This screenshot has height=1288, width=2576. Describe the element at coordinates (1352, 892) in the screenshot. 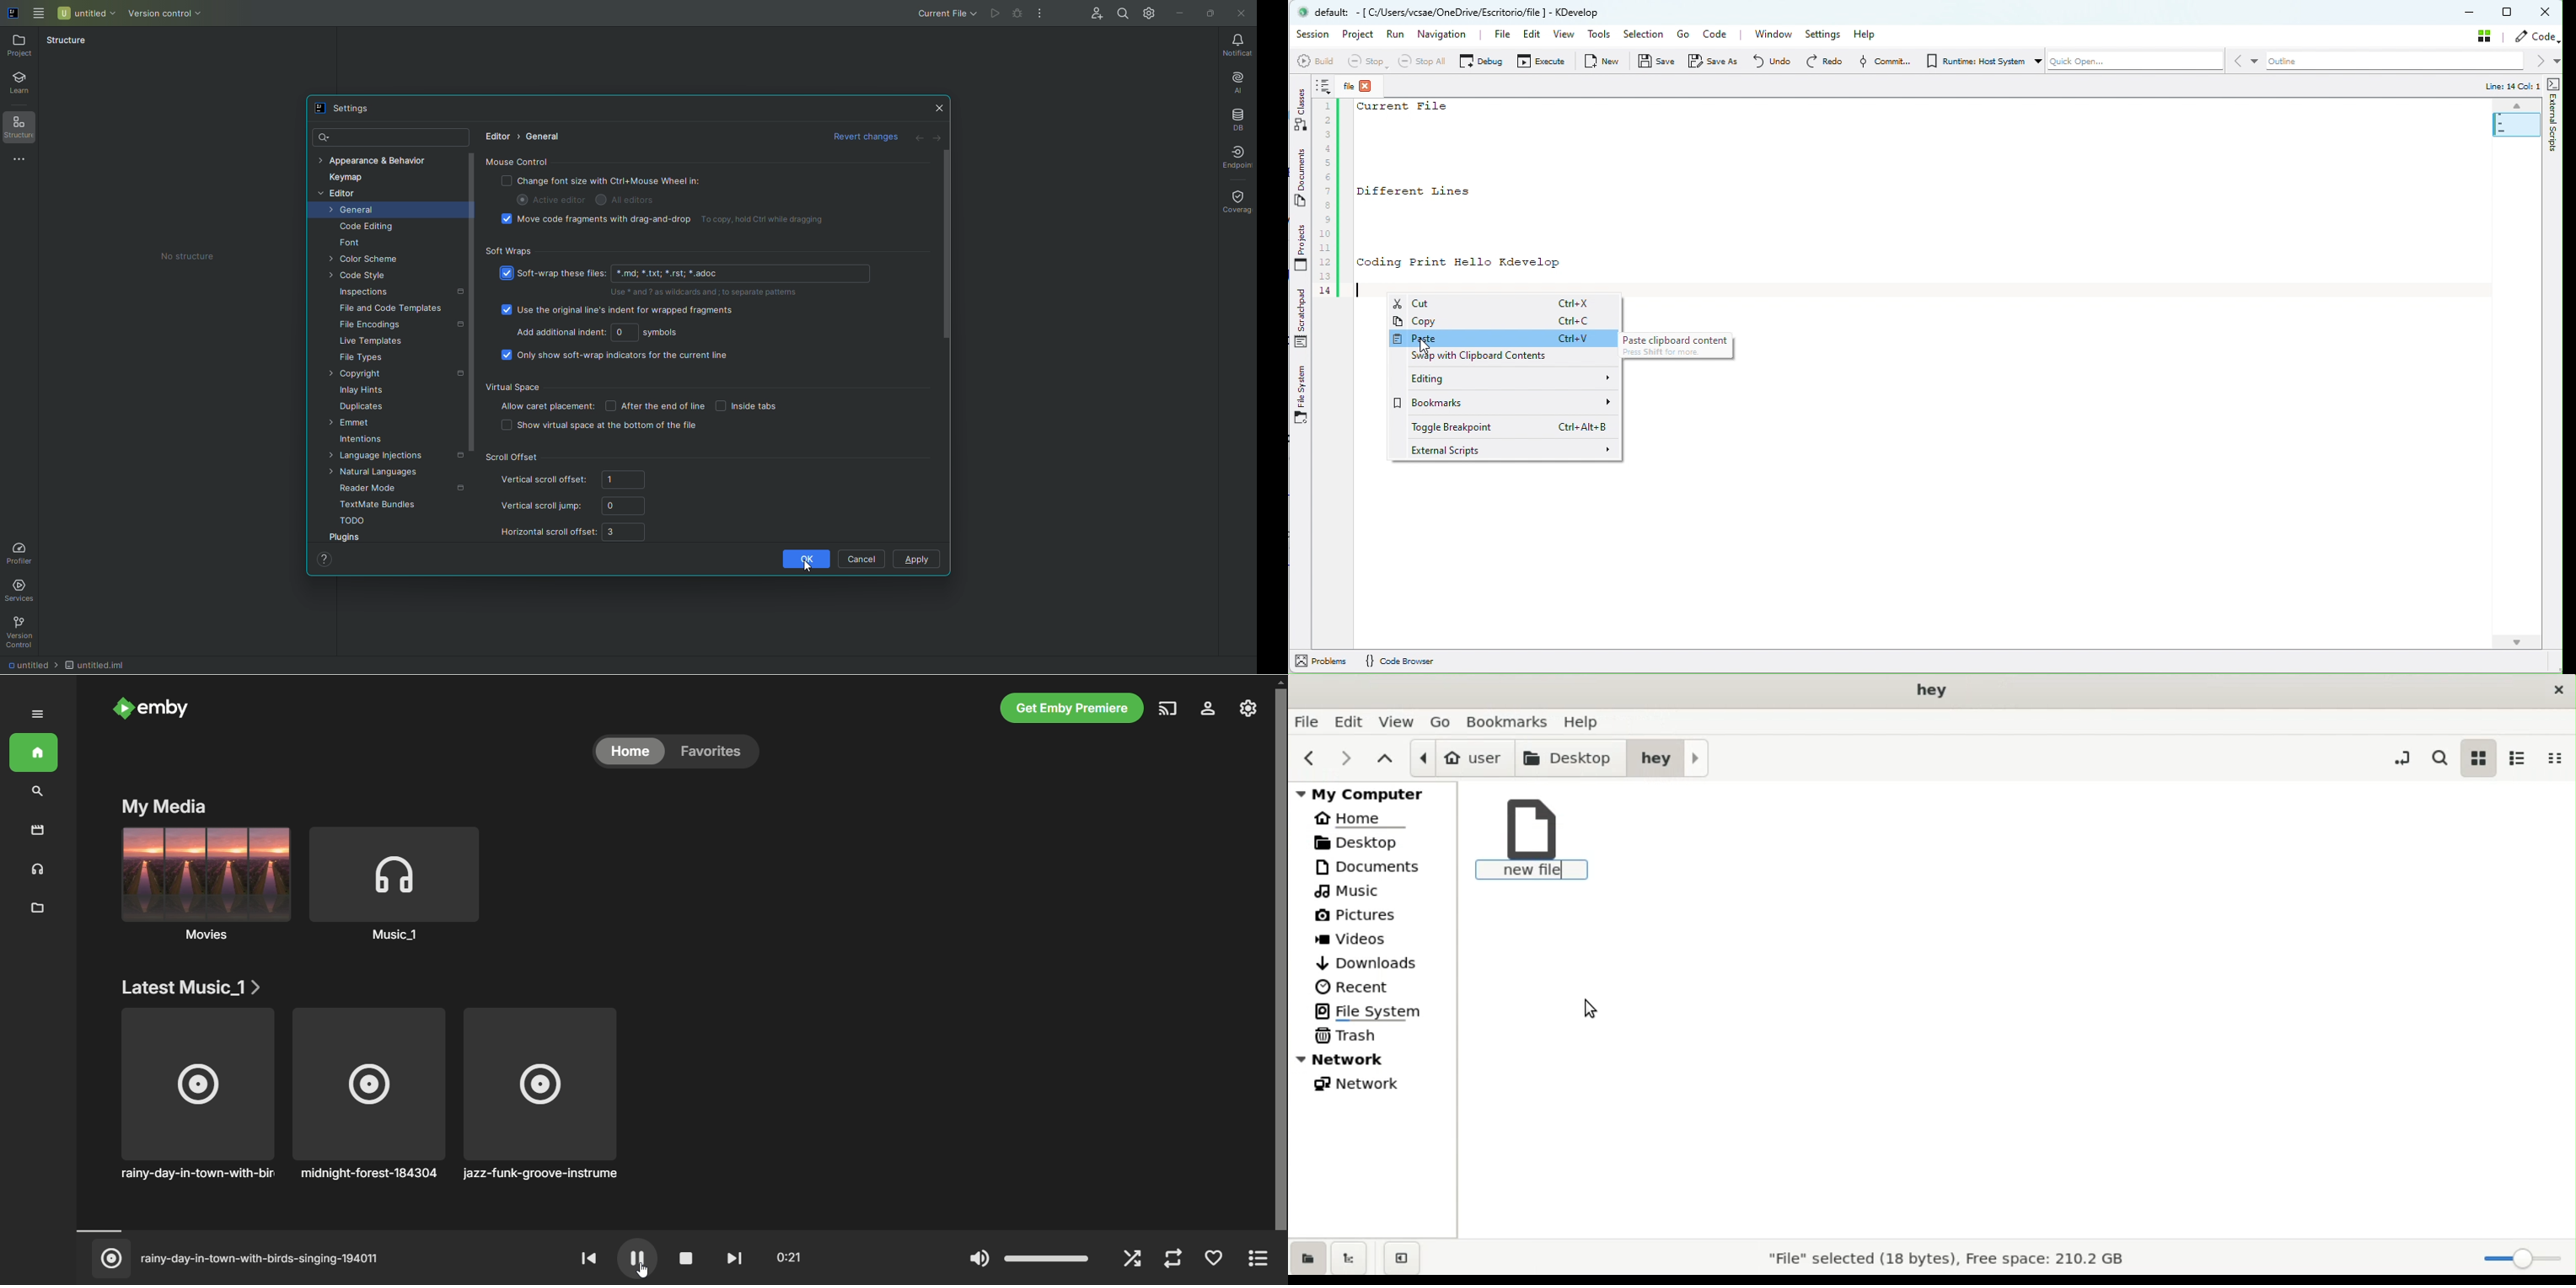

I see `music` at that location.